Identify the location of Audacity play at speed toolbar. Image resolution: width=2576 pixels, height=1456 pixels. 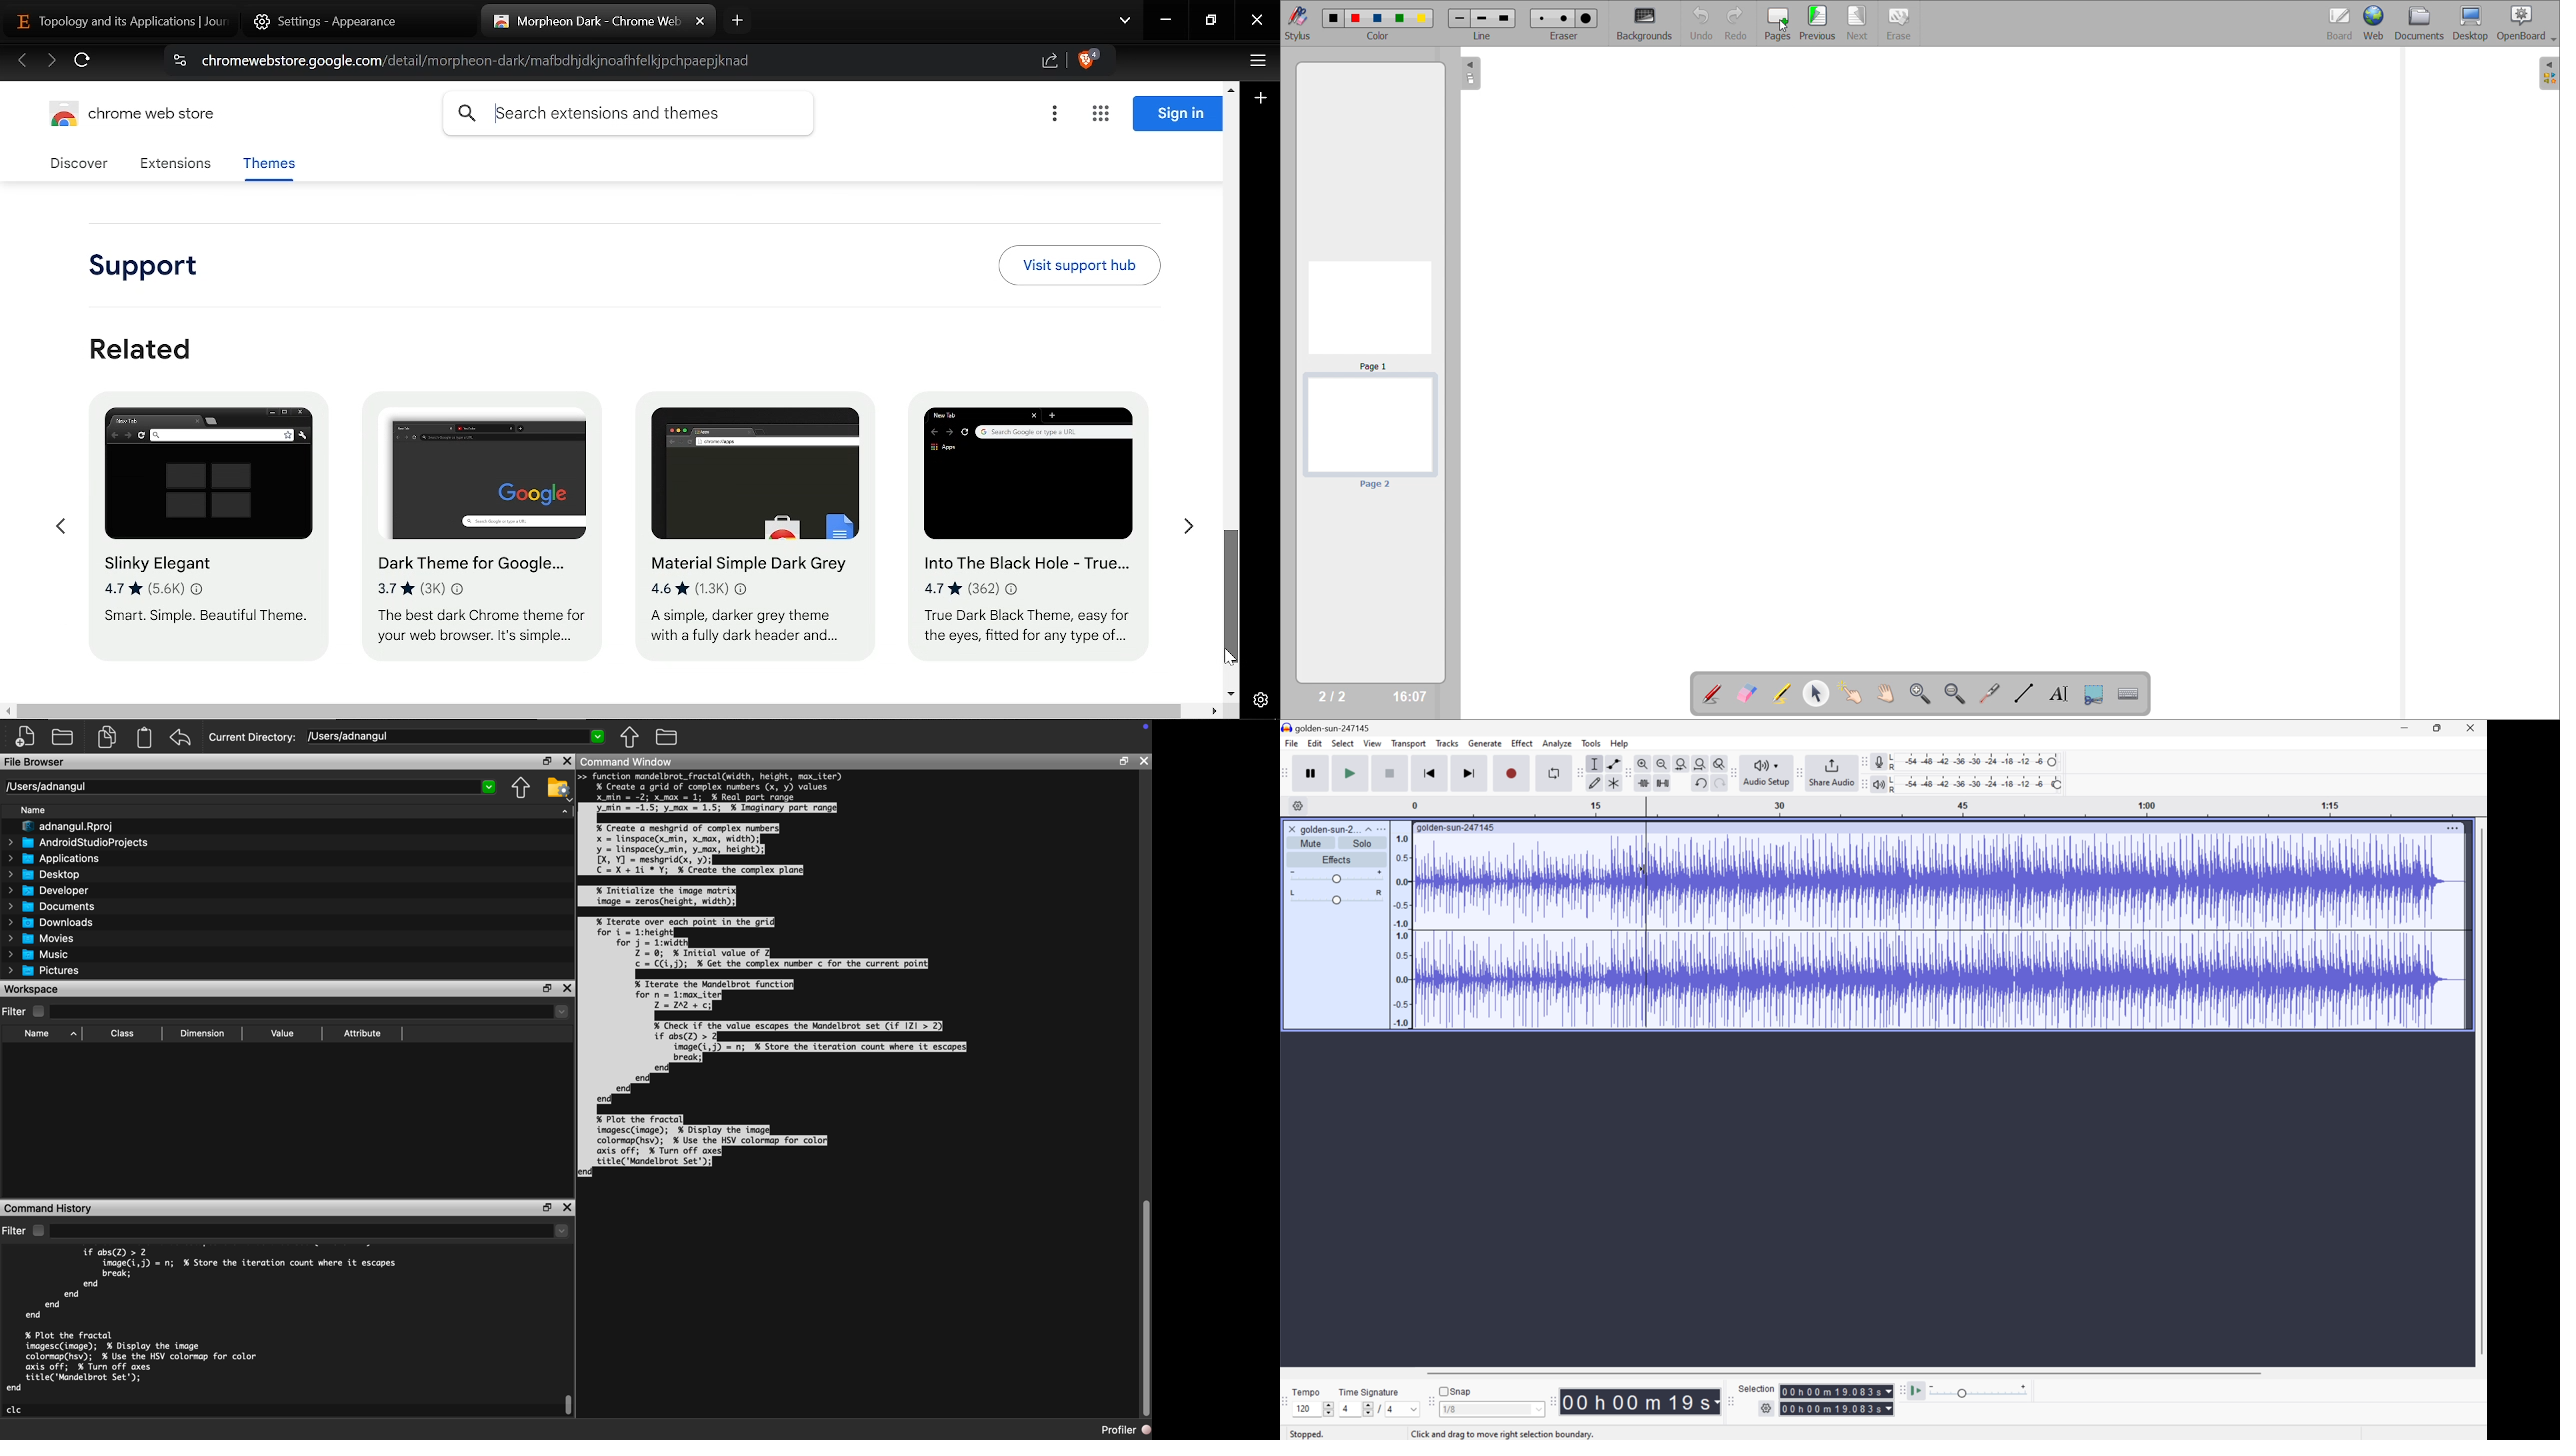
(1901, 1390).